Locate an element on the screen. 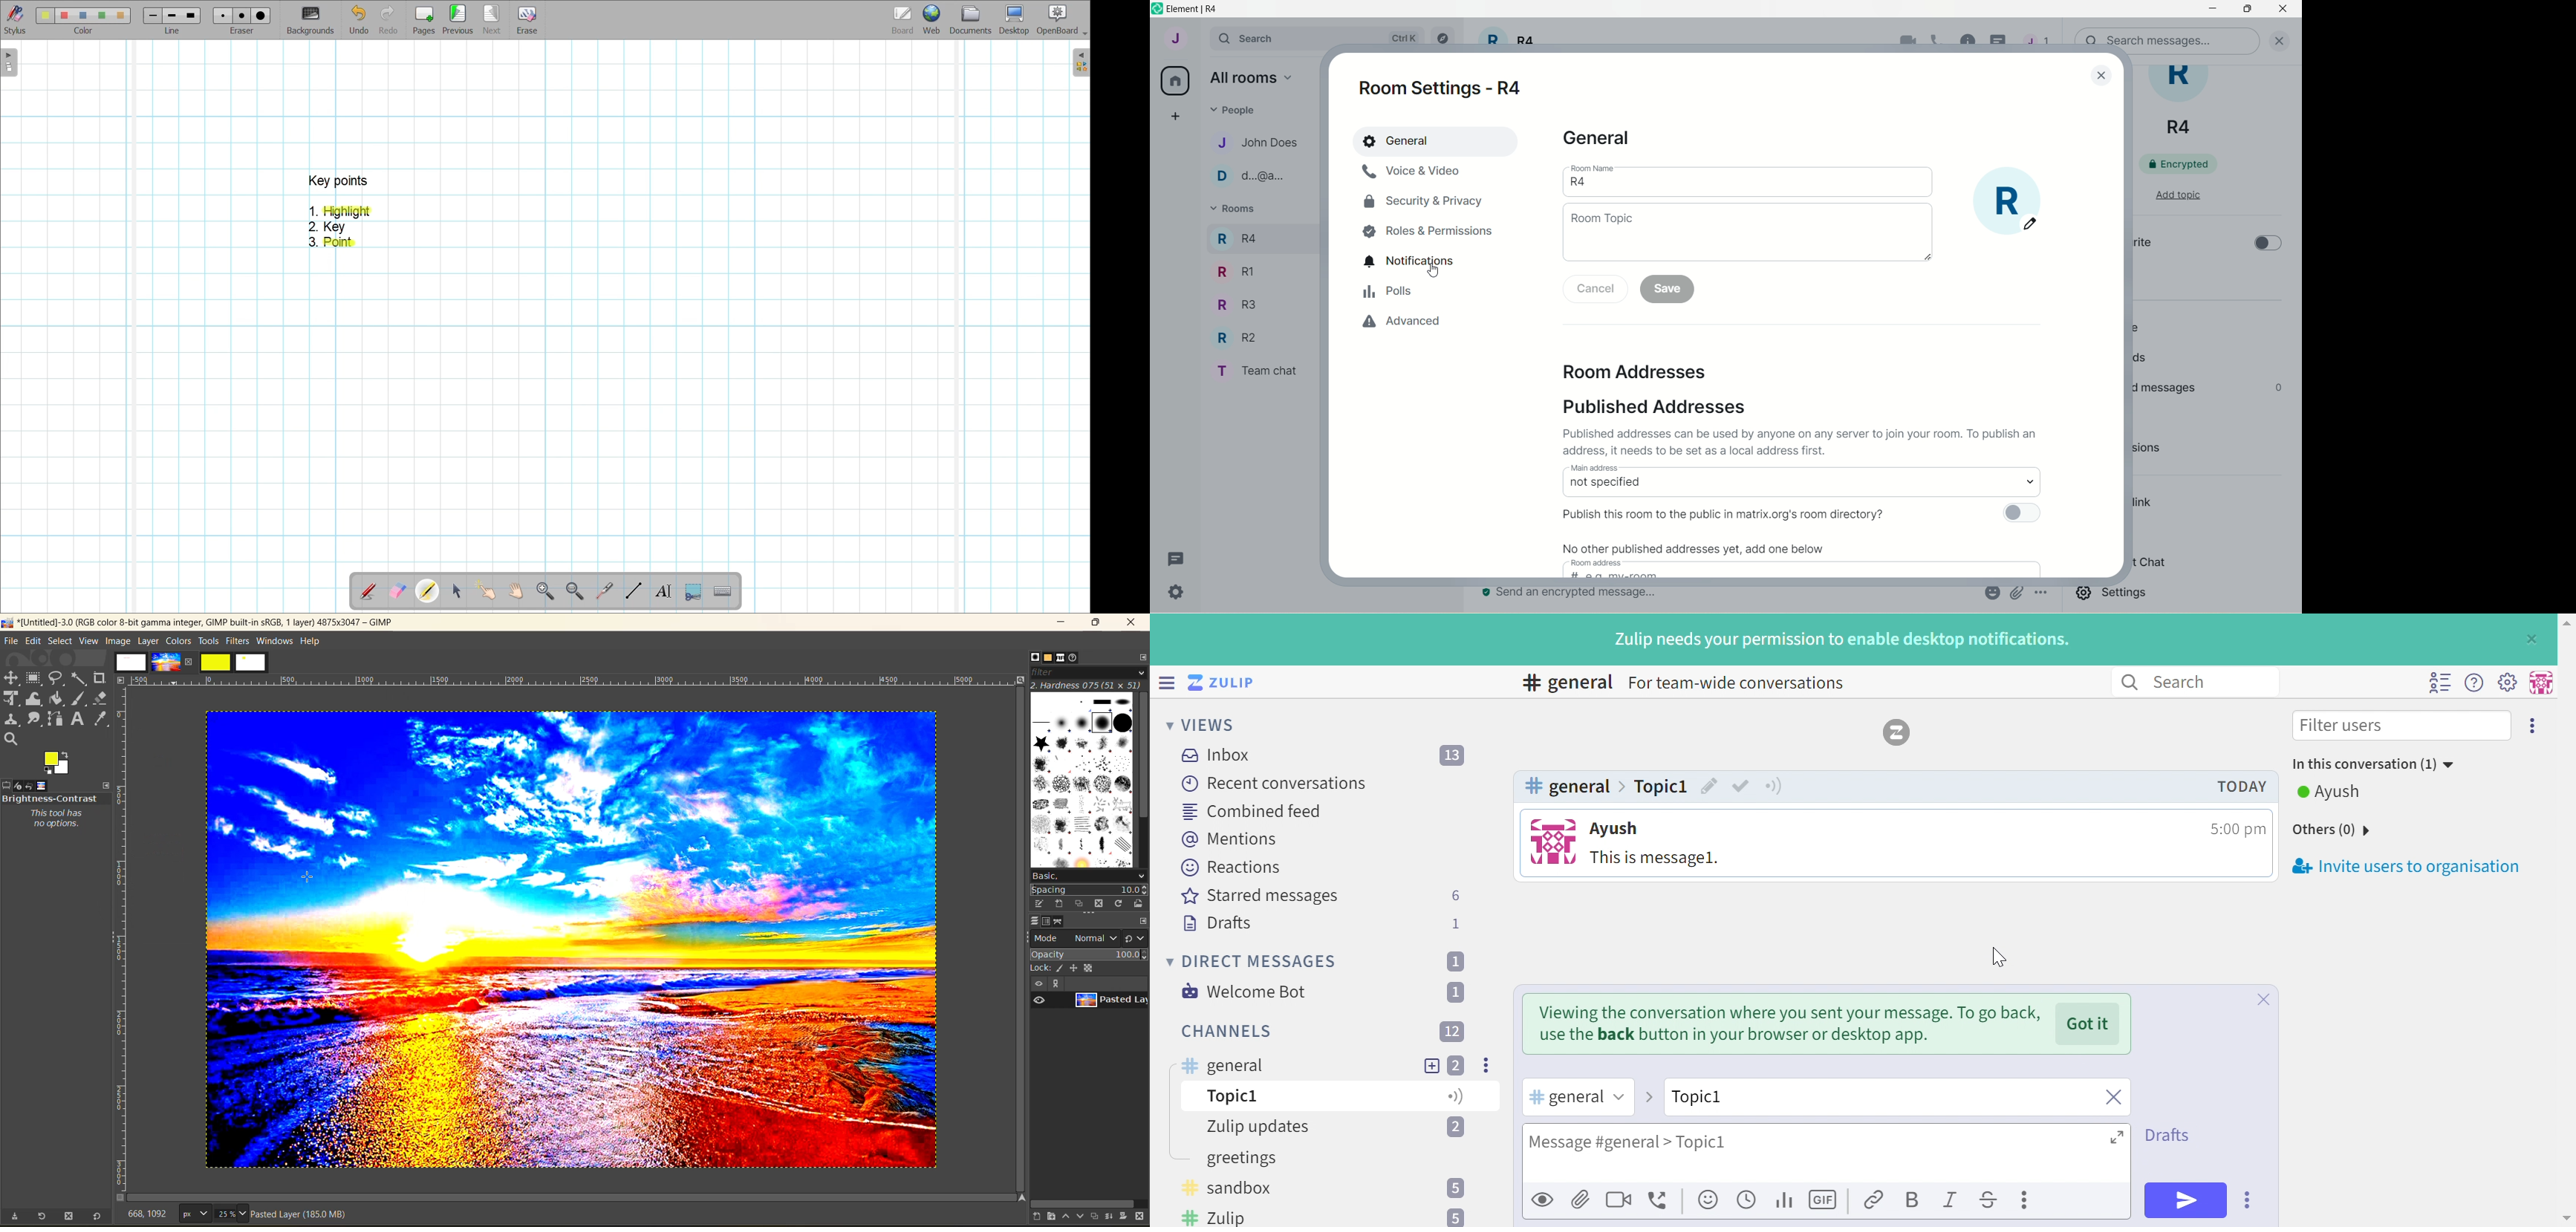 The image size is (2576, 1232). device status is located at coordinates (16, 786).